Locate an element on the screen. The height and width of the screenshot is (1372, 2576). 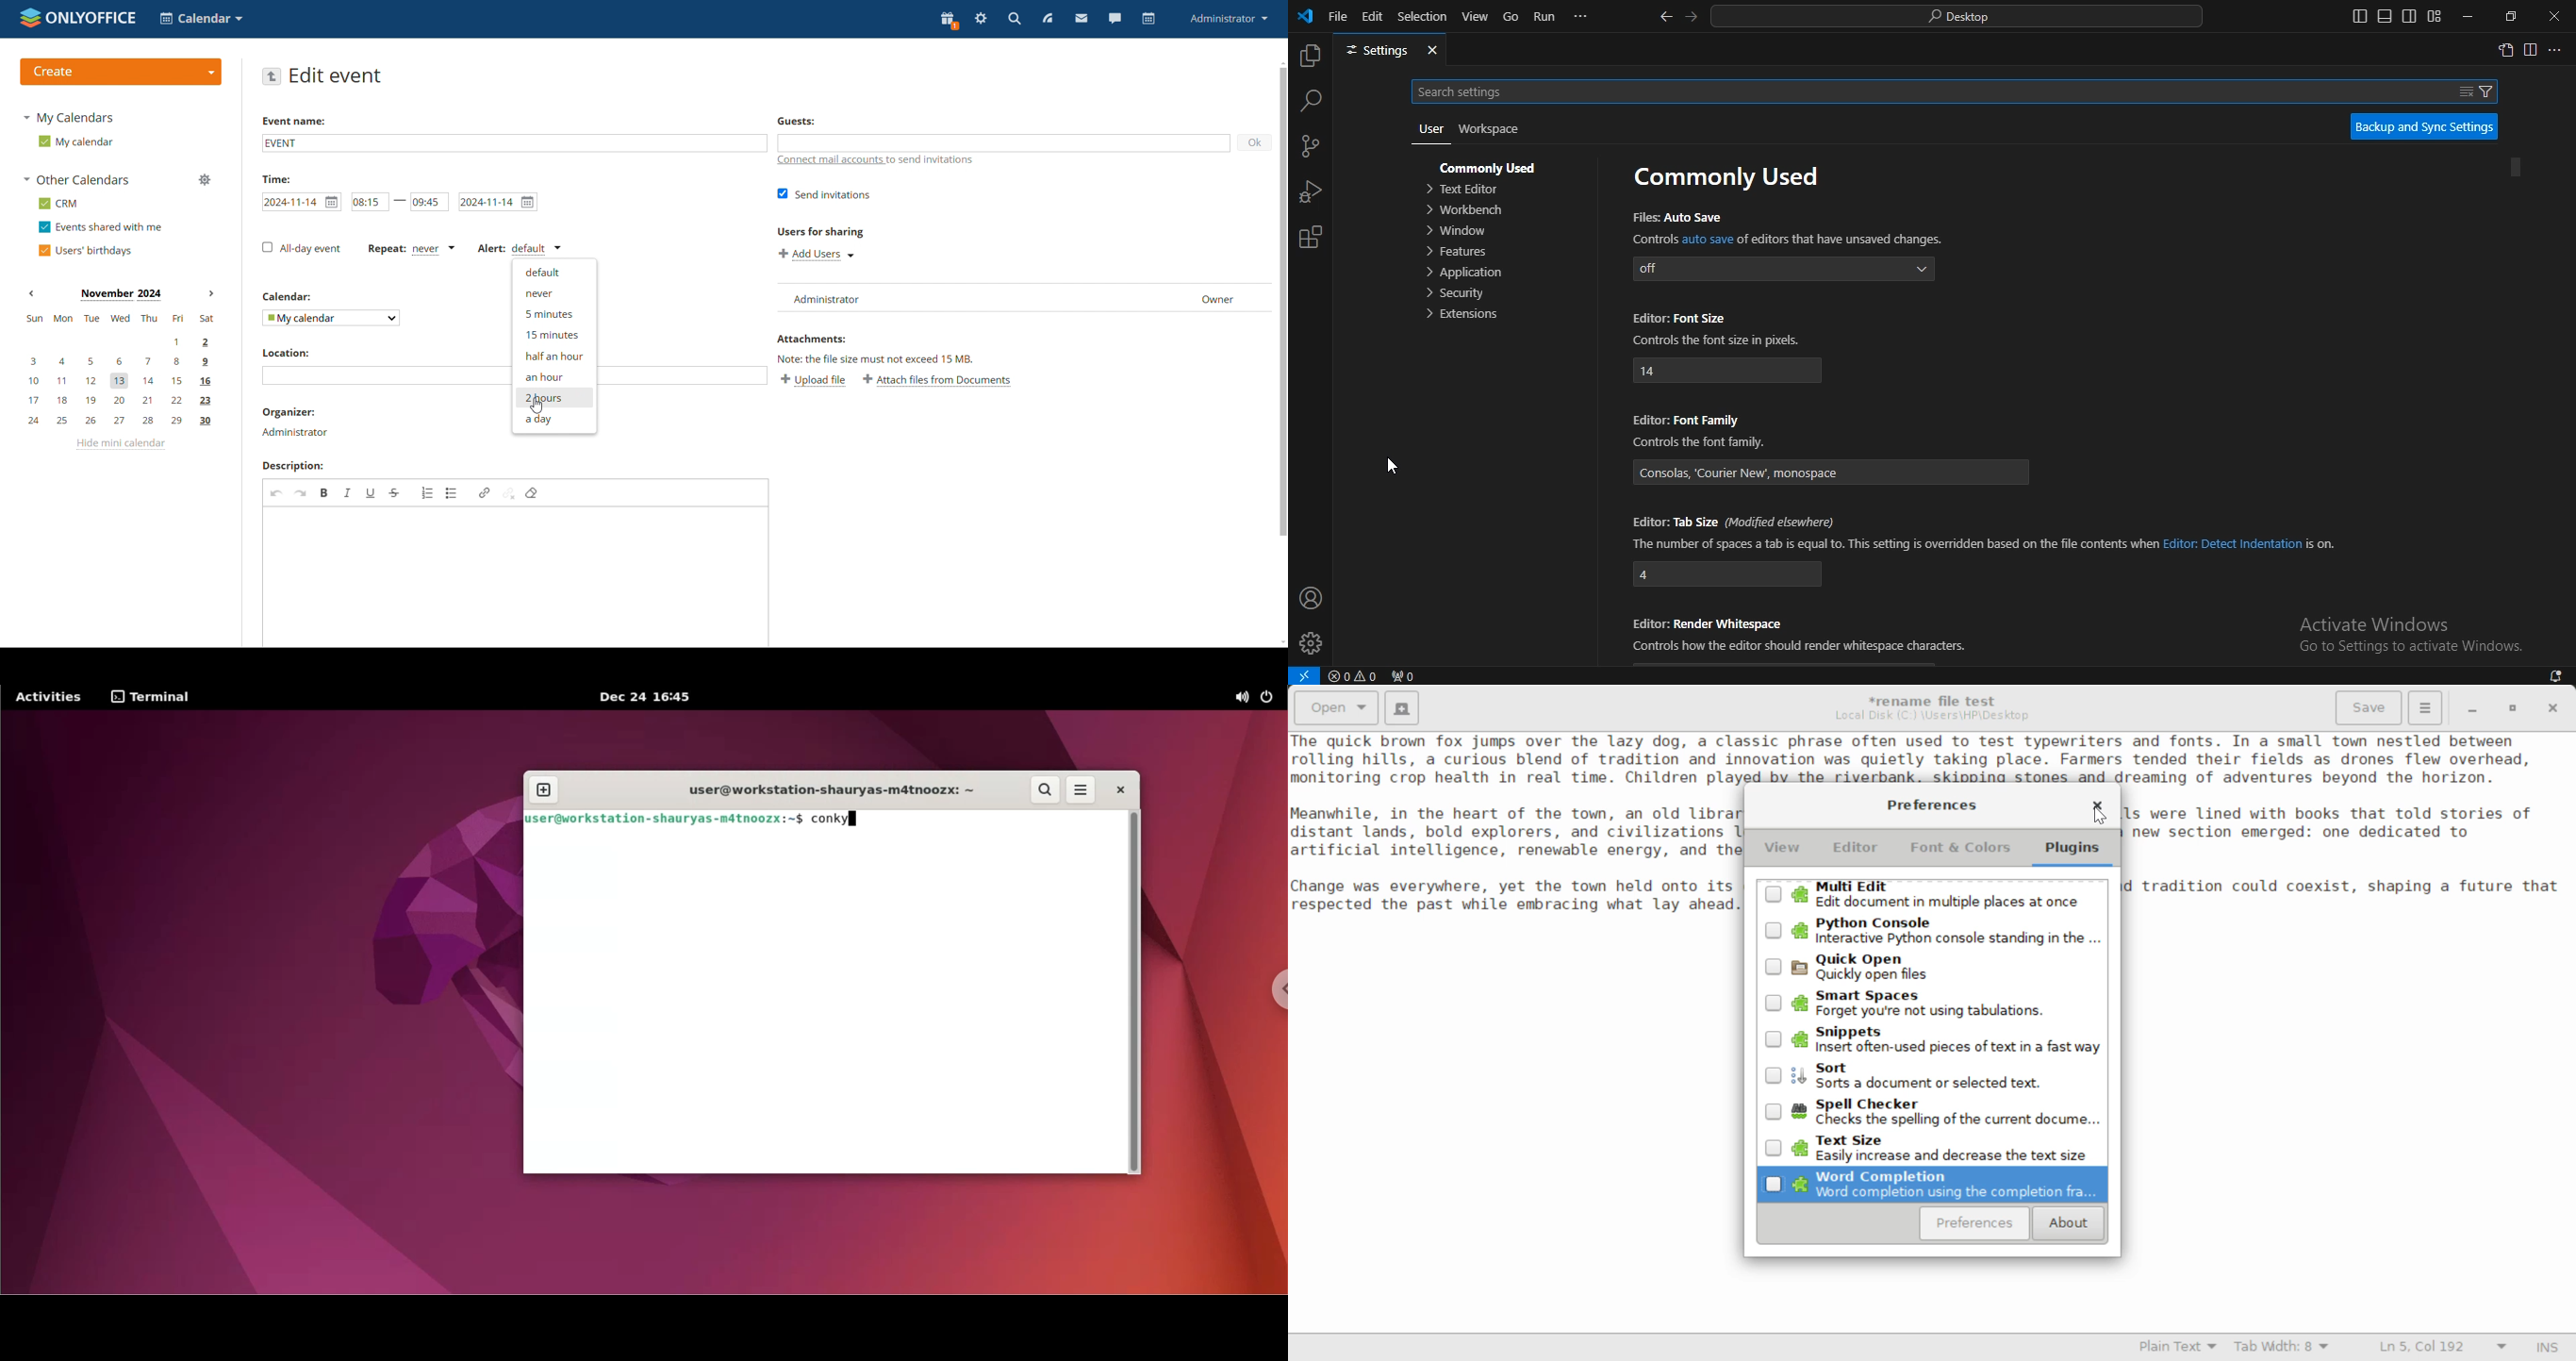
time label is located at coordinates (281, 180).